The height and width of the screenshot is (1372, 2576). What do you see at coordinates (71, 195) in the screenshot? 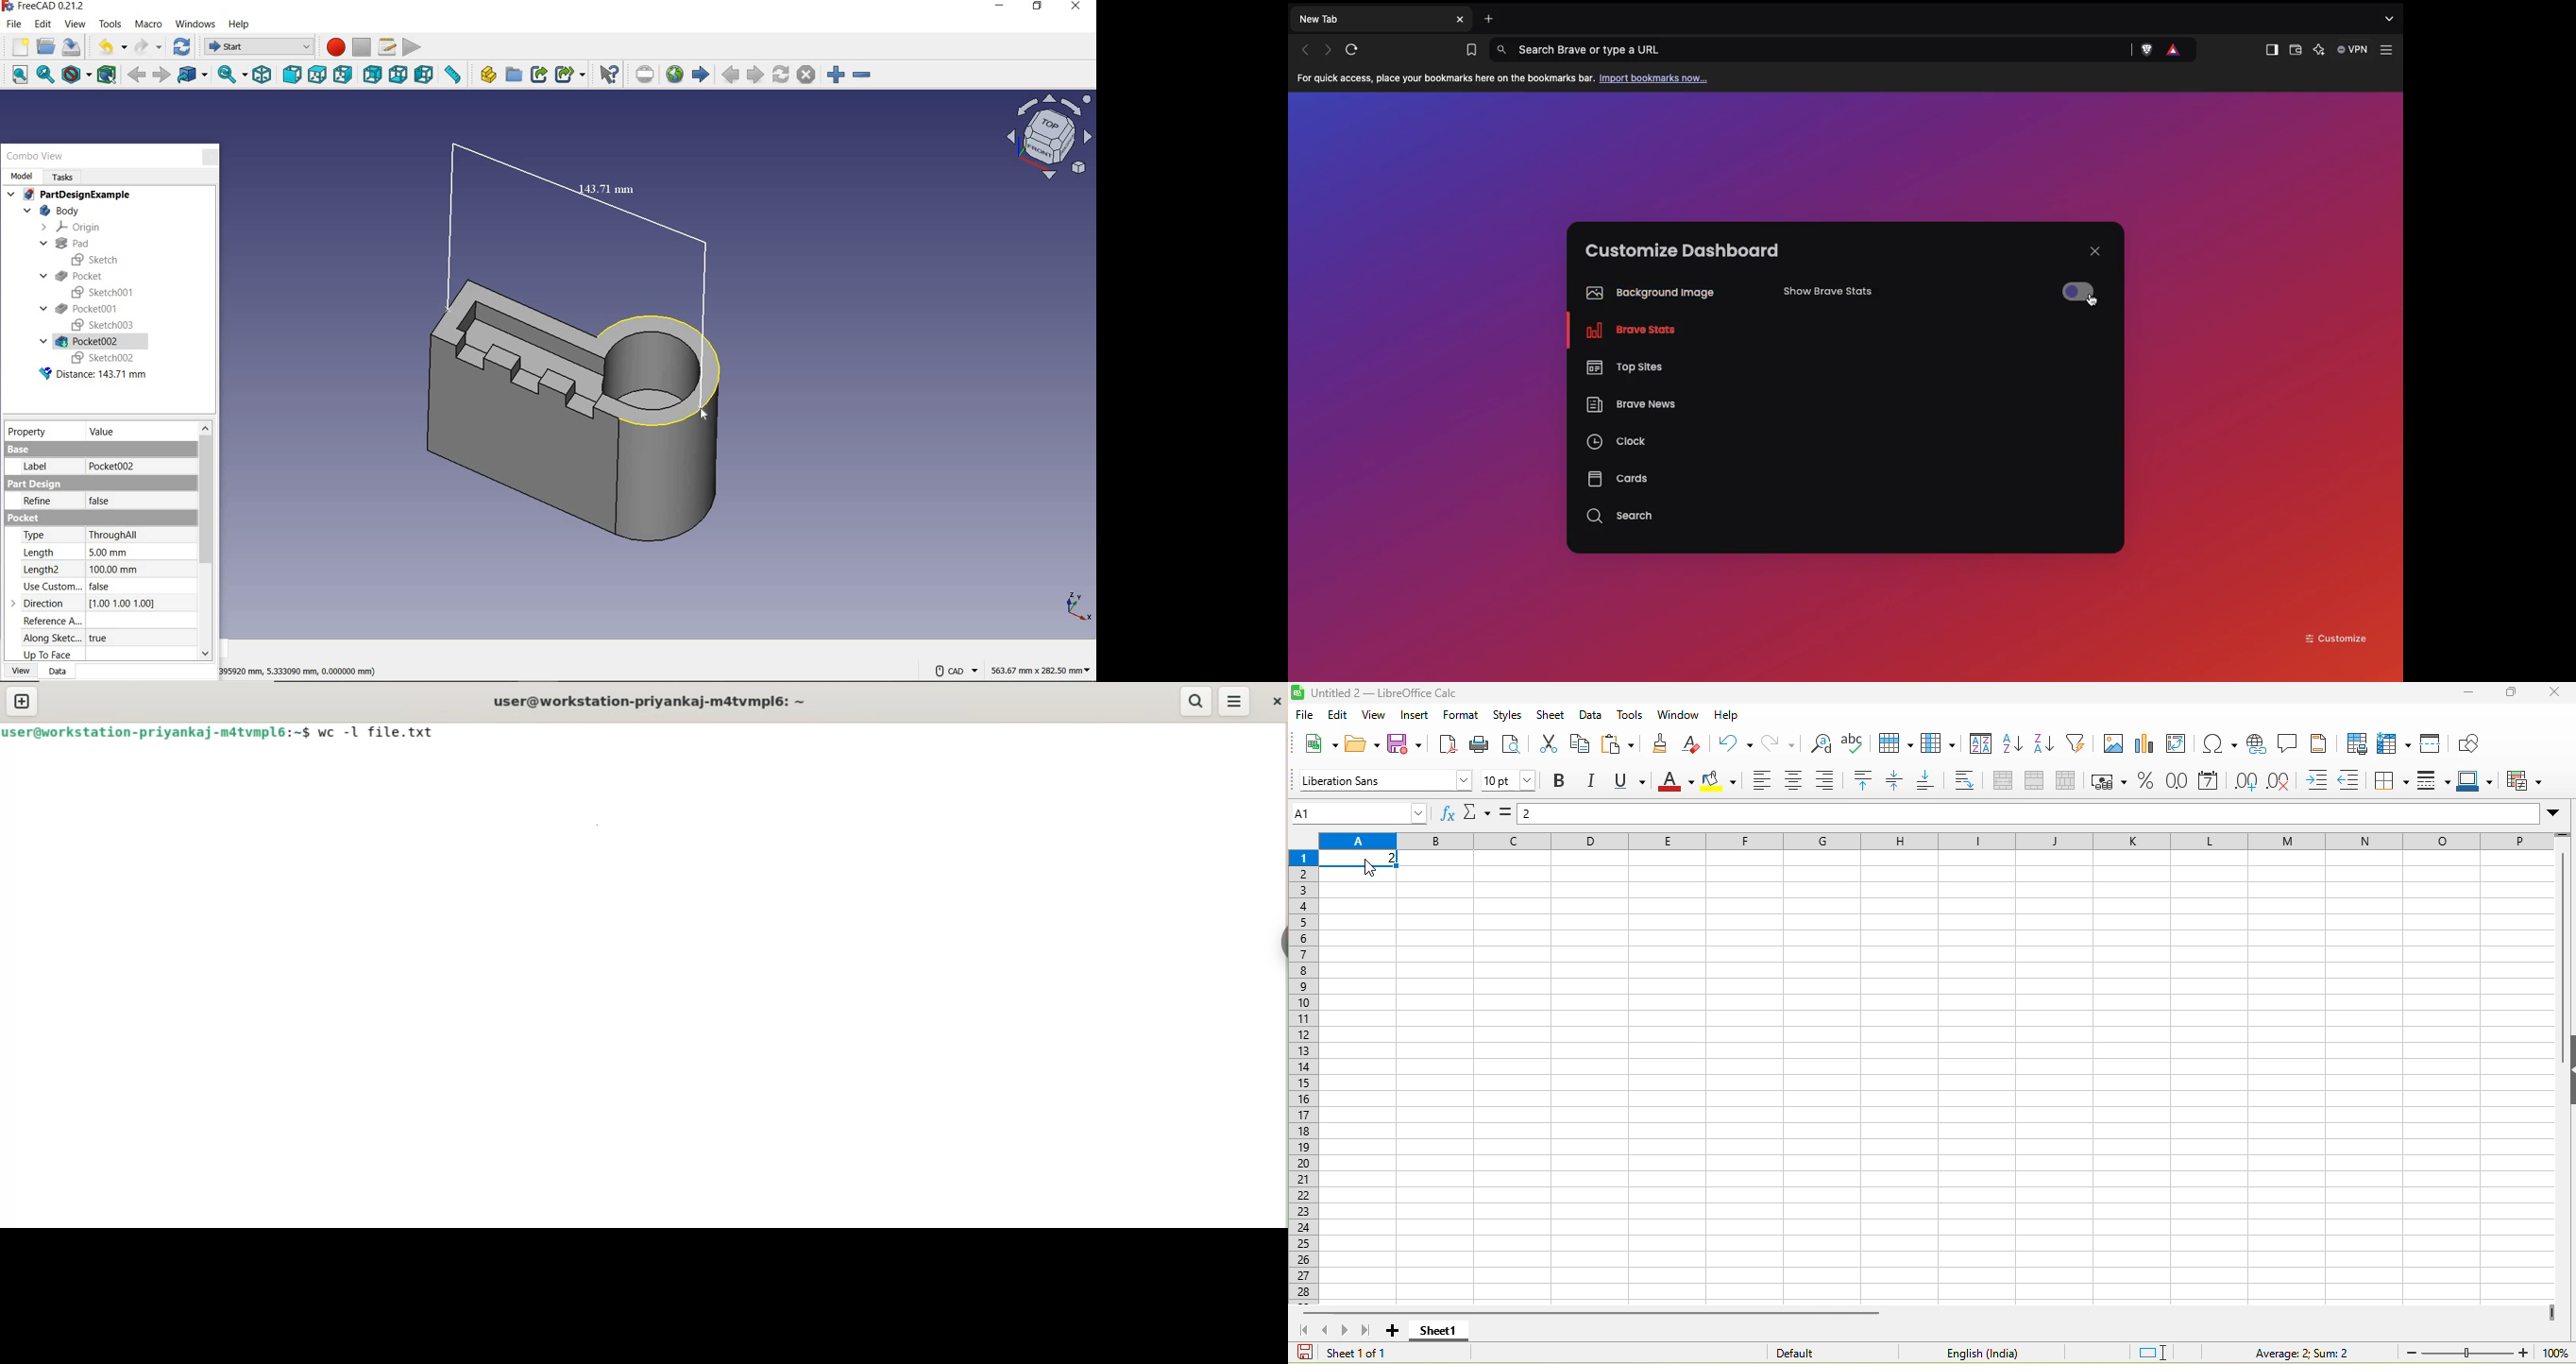
I see `PARTDESIGNEXAMPLE` at bounding box center [71, 195].